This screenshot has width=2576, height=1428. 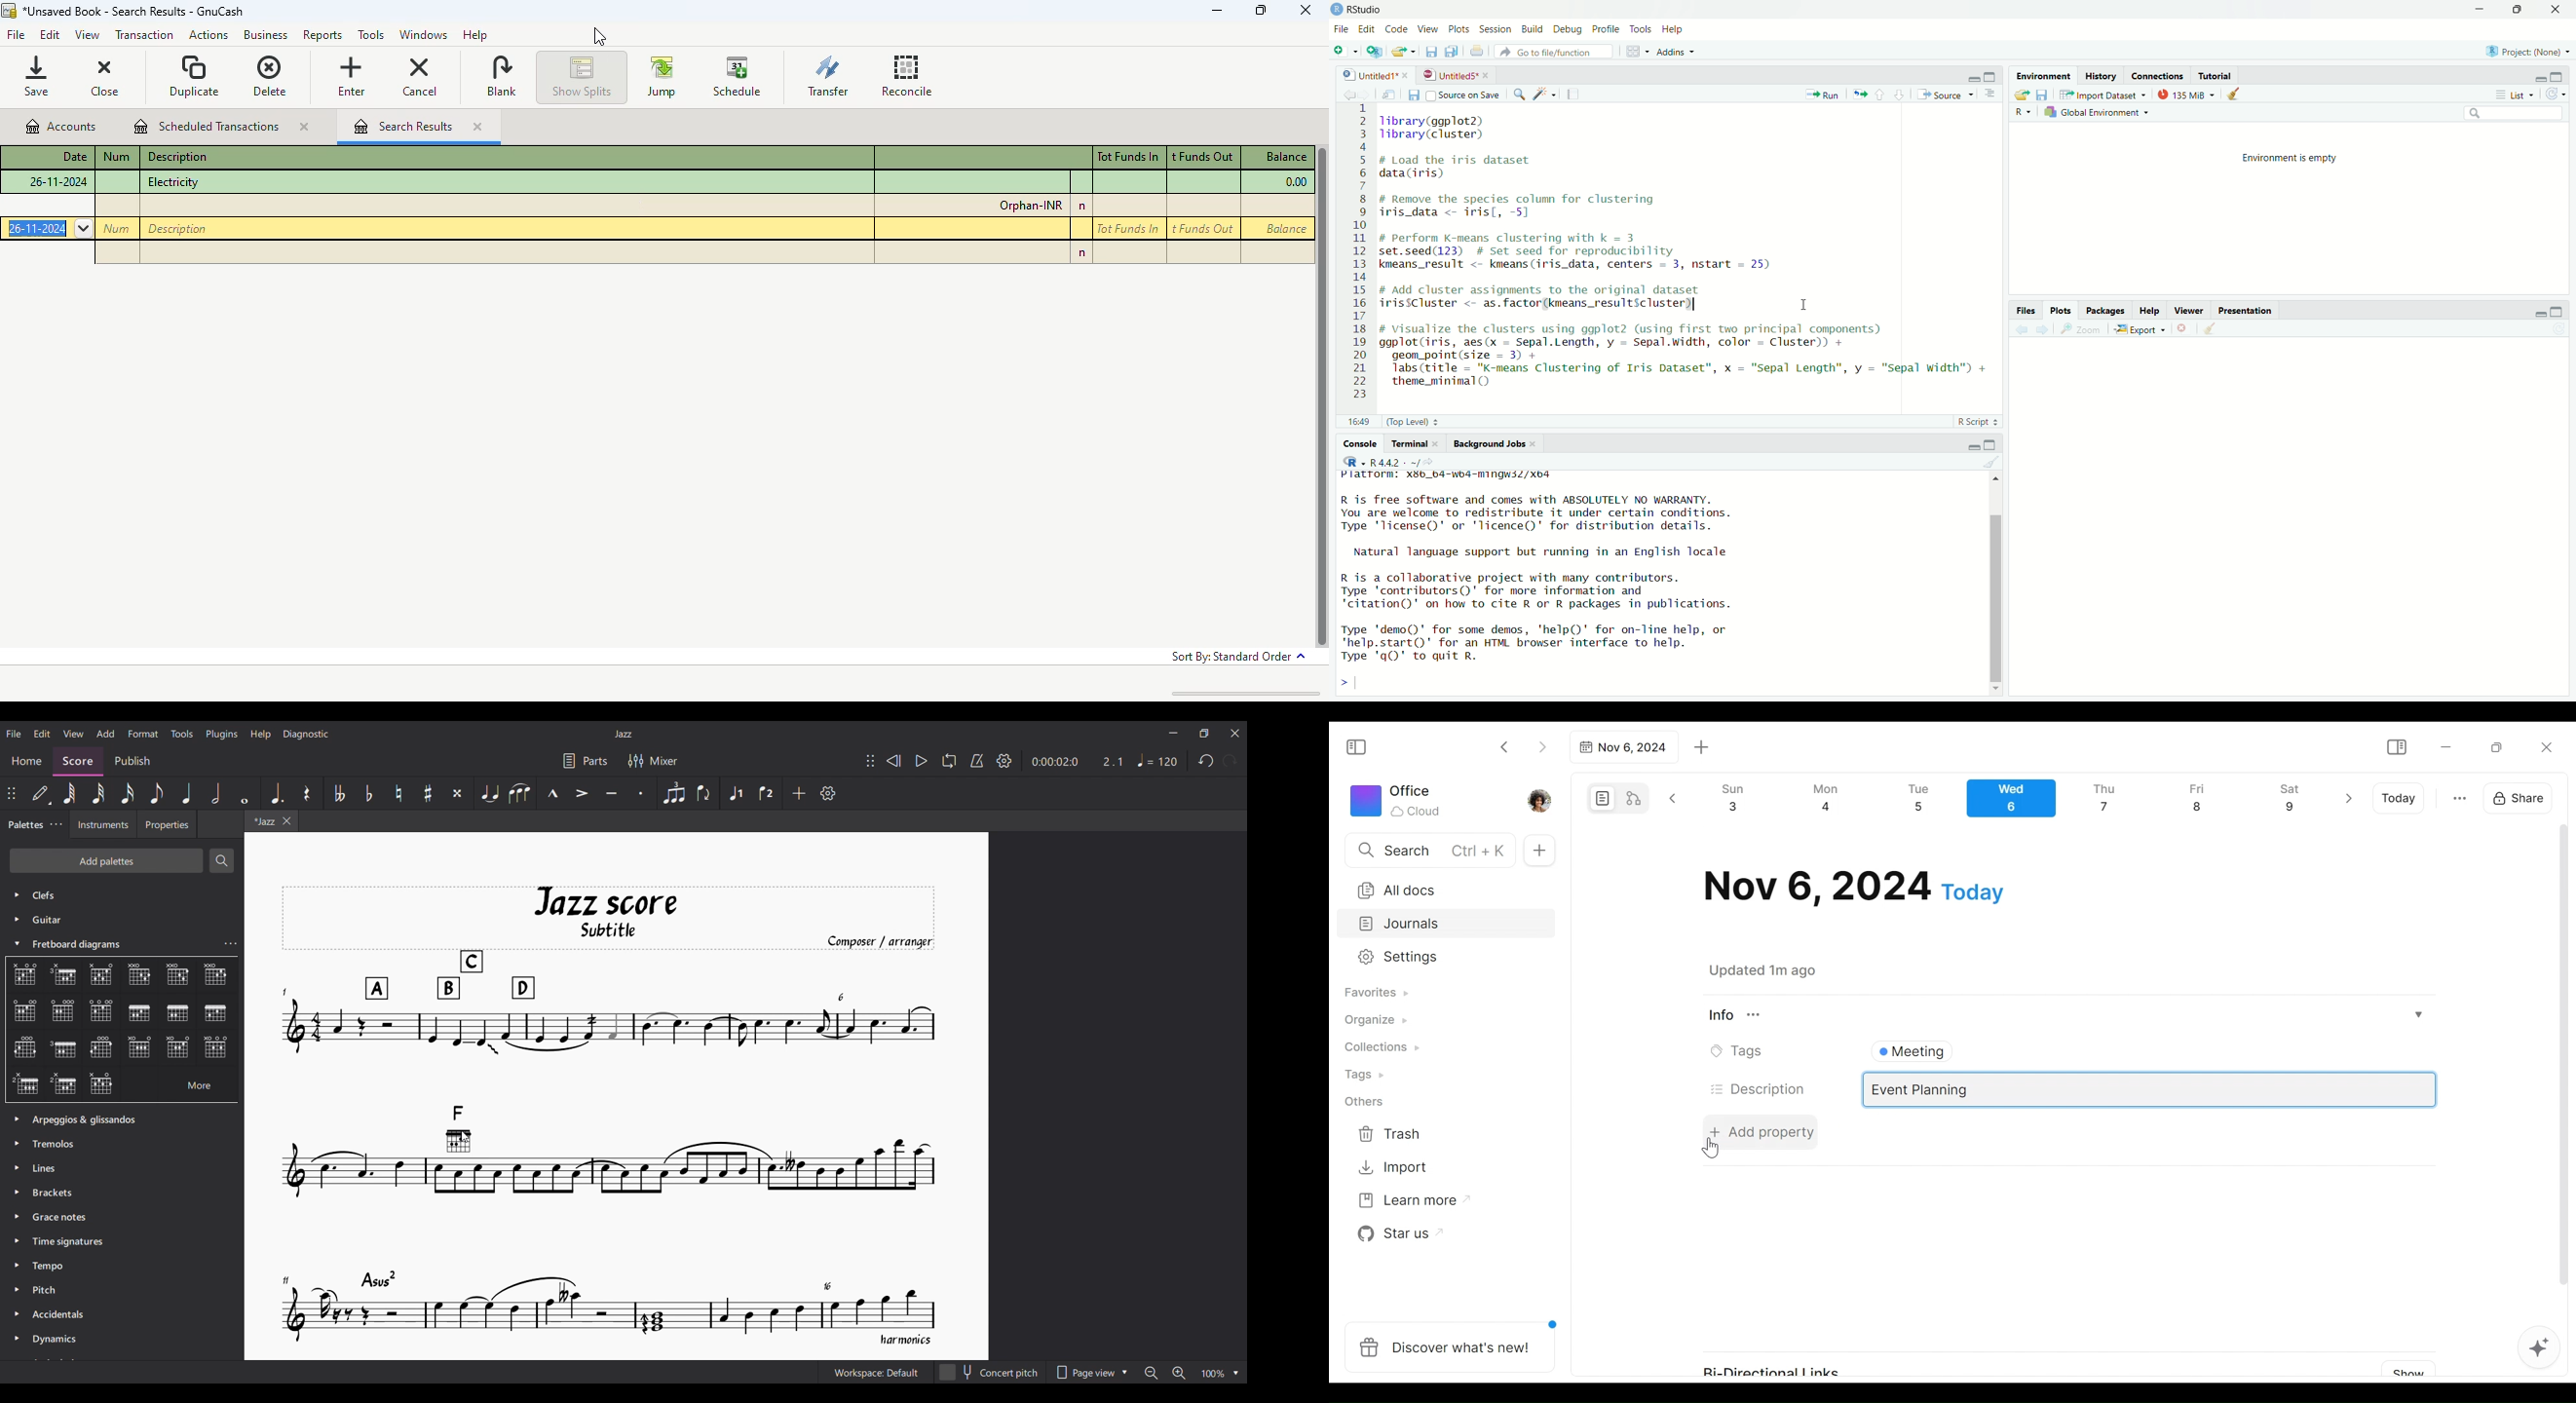 What do you see at coordinates (1403, 51) in the screenshot?
I see `open an existing file` at bounding box center [1403, 51].